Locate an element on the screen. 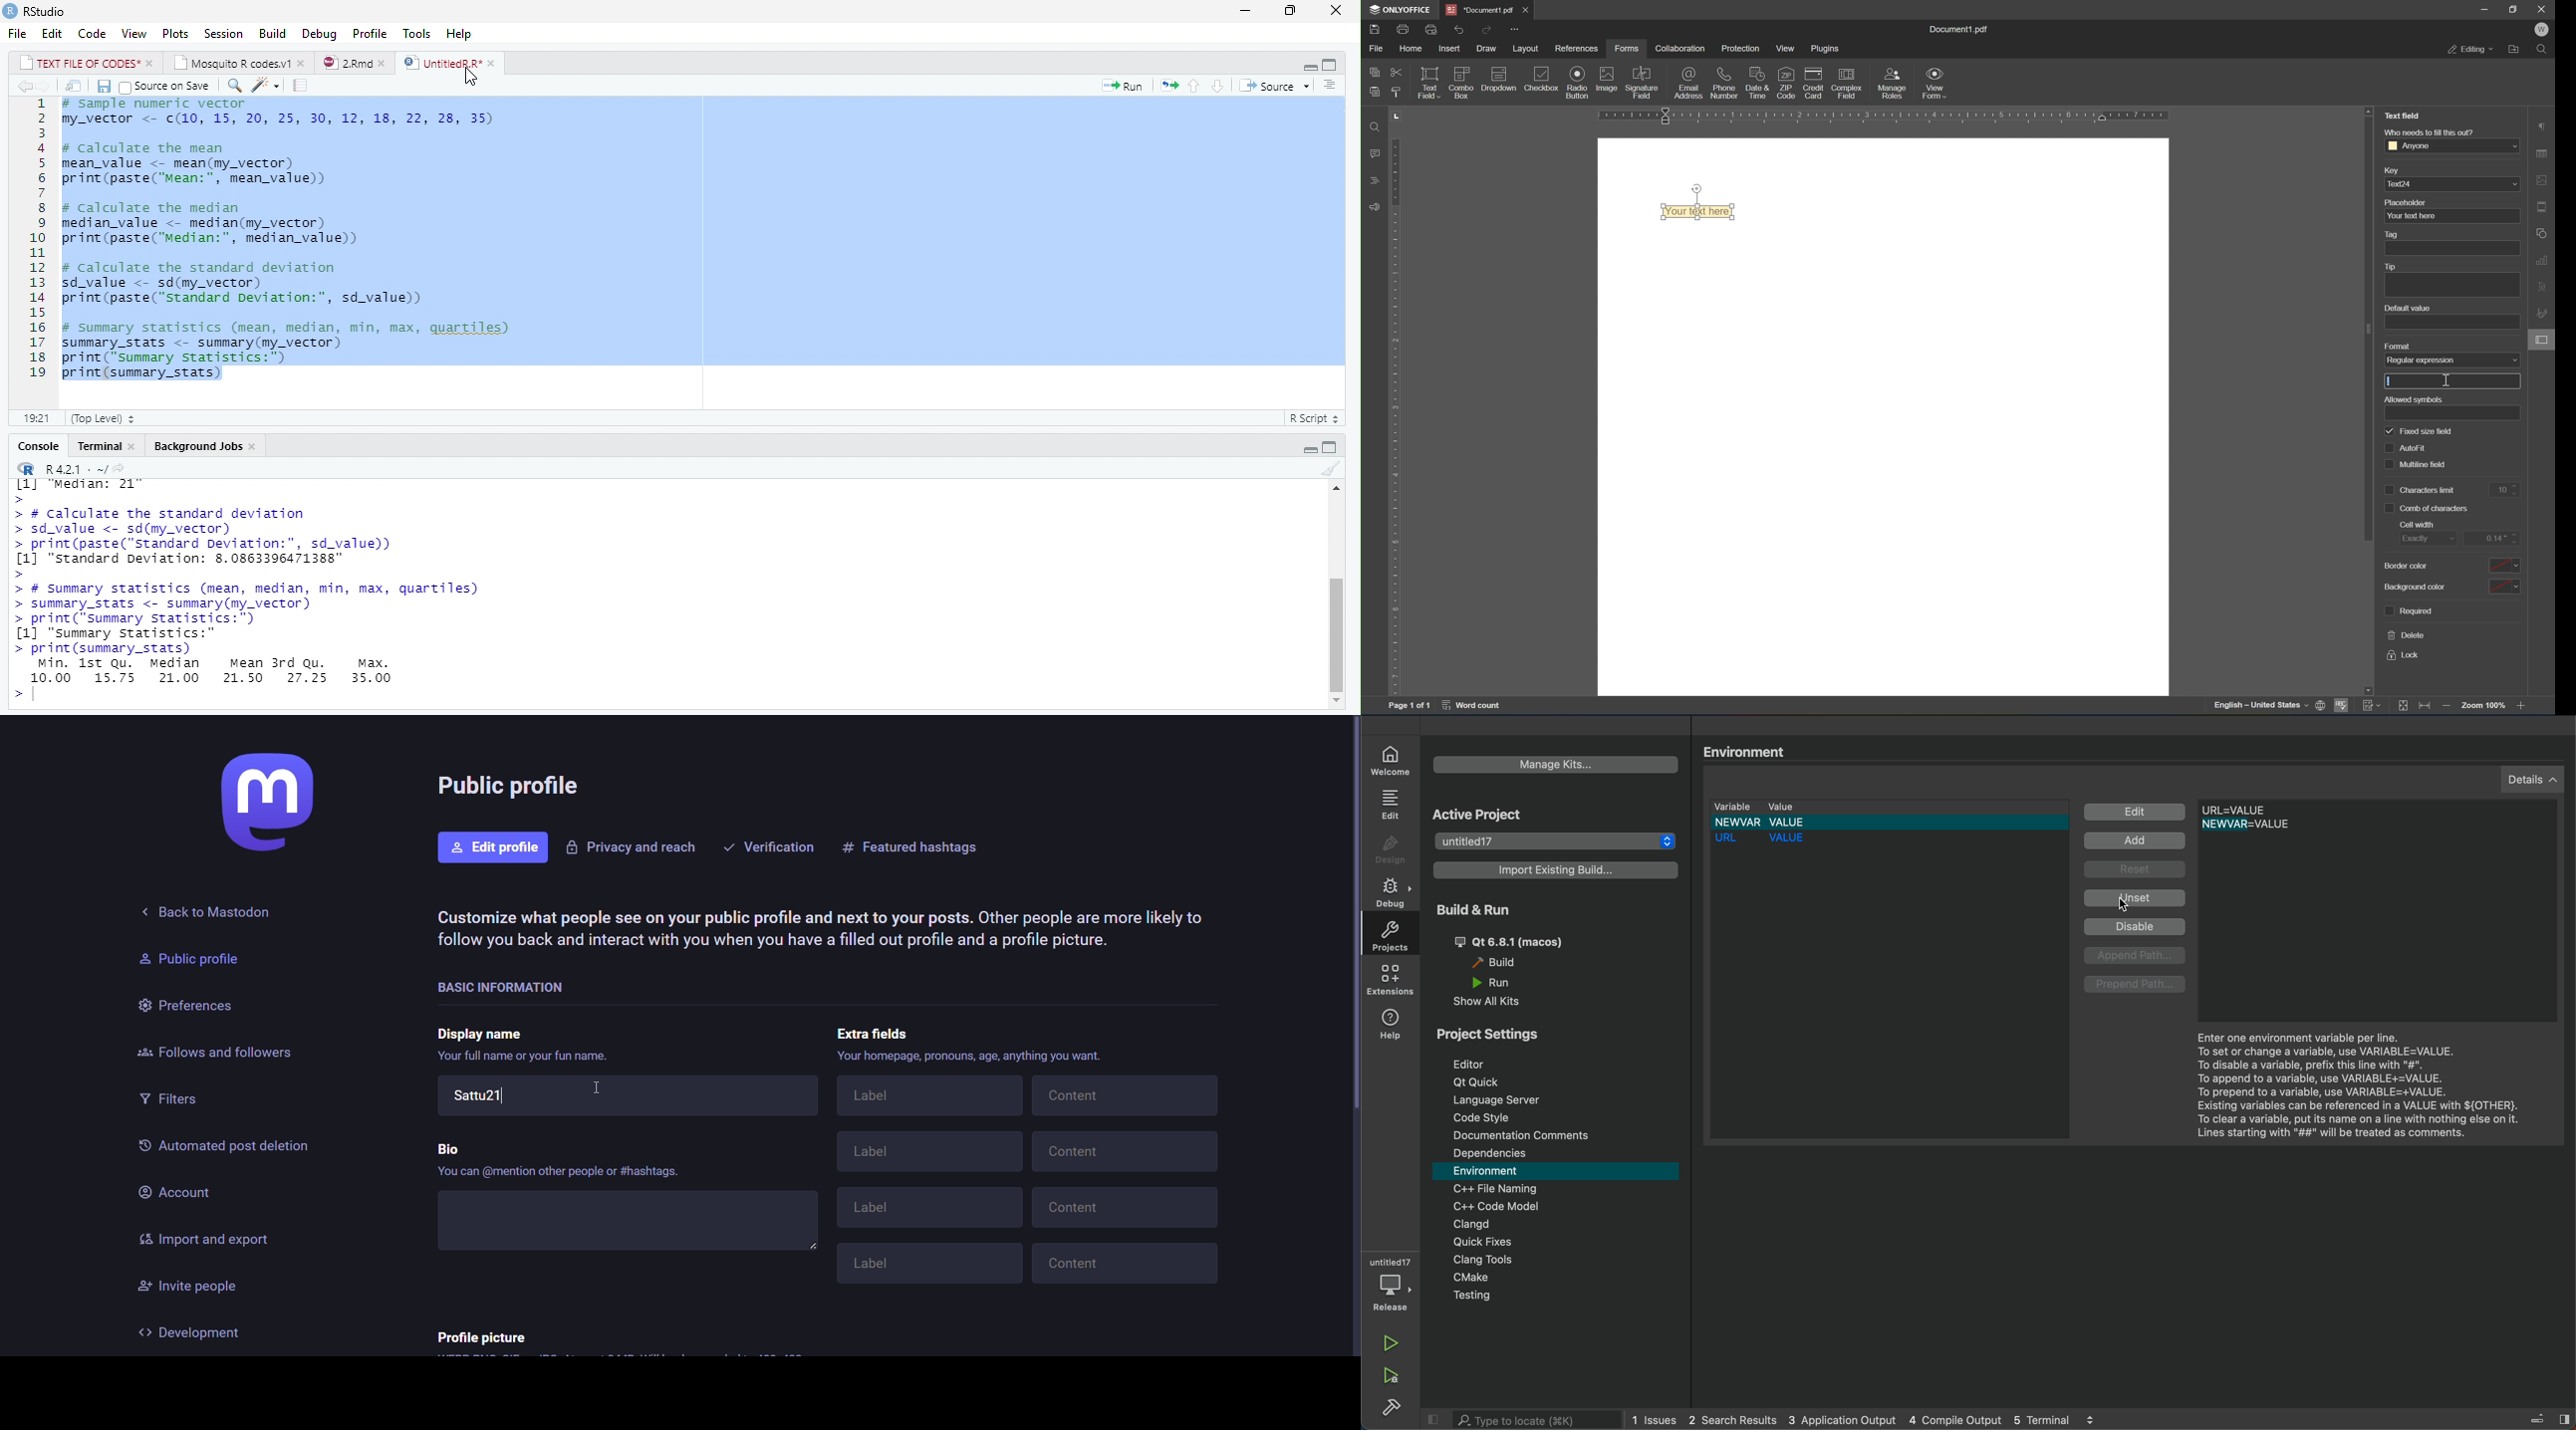 The image size is (2576, 1456). new variables  is located at coordinates (2276, 819).